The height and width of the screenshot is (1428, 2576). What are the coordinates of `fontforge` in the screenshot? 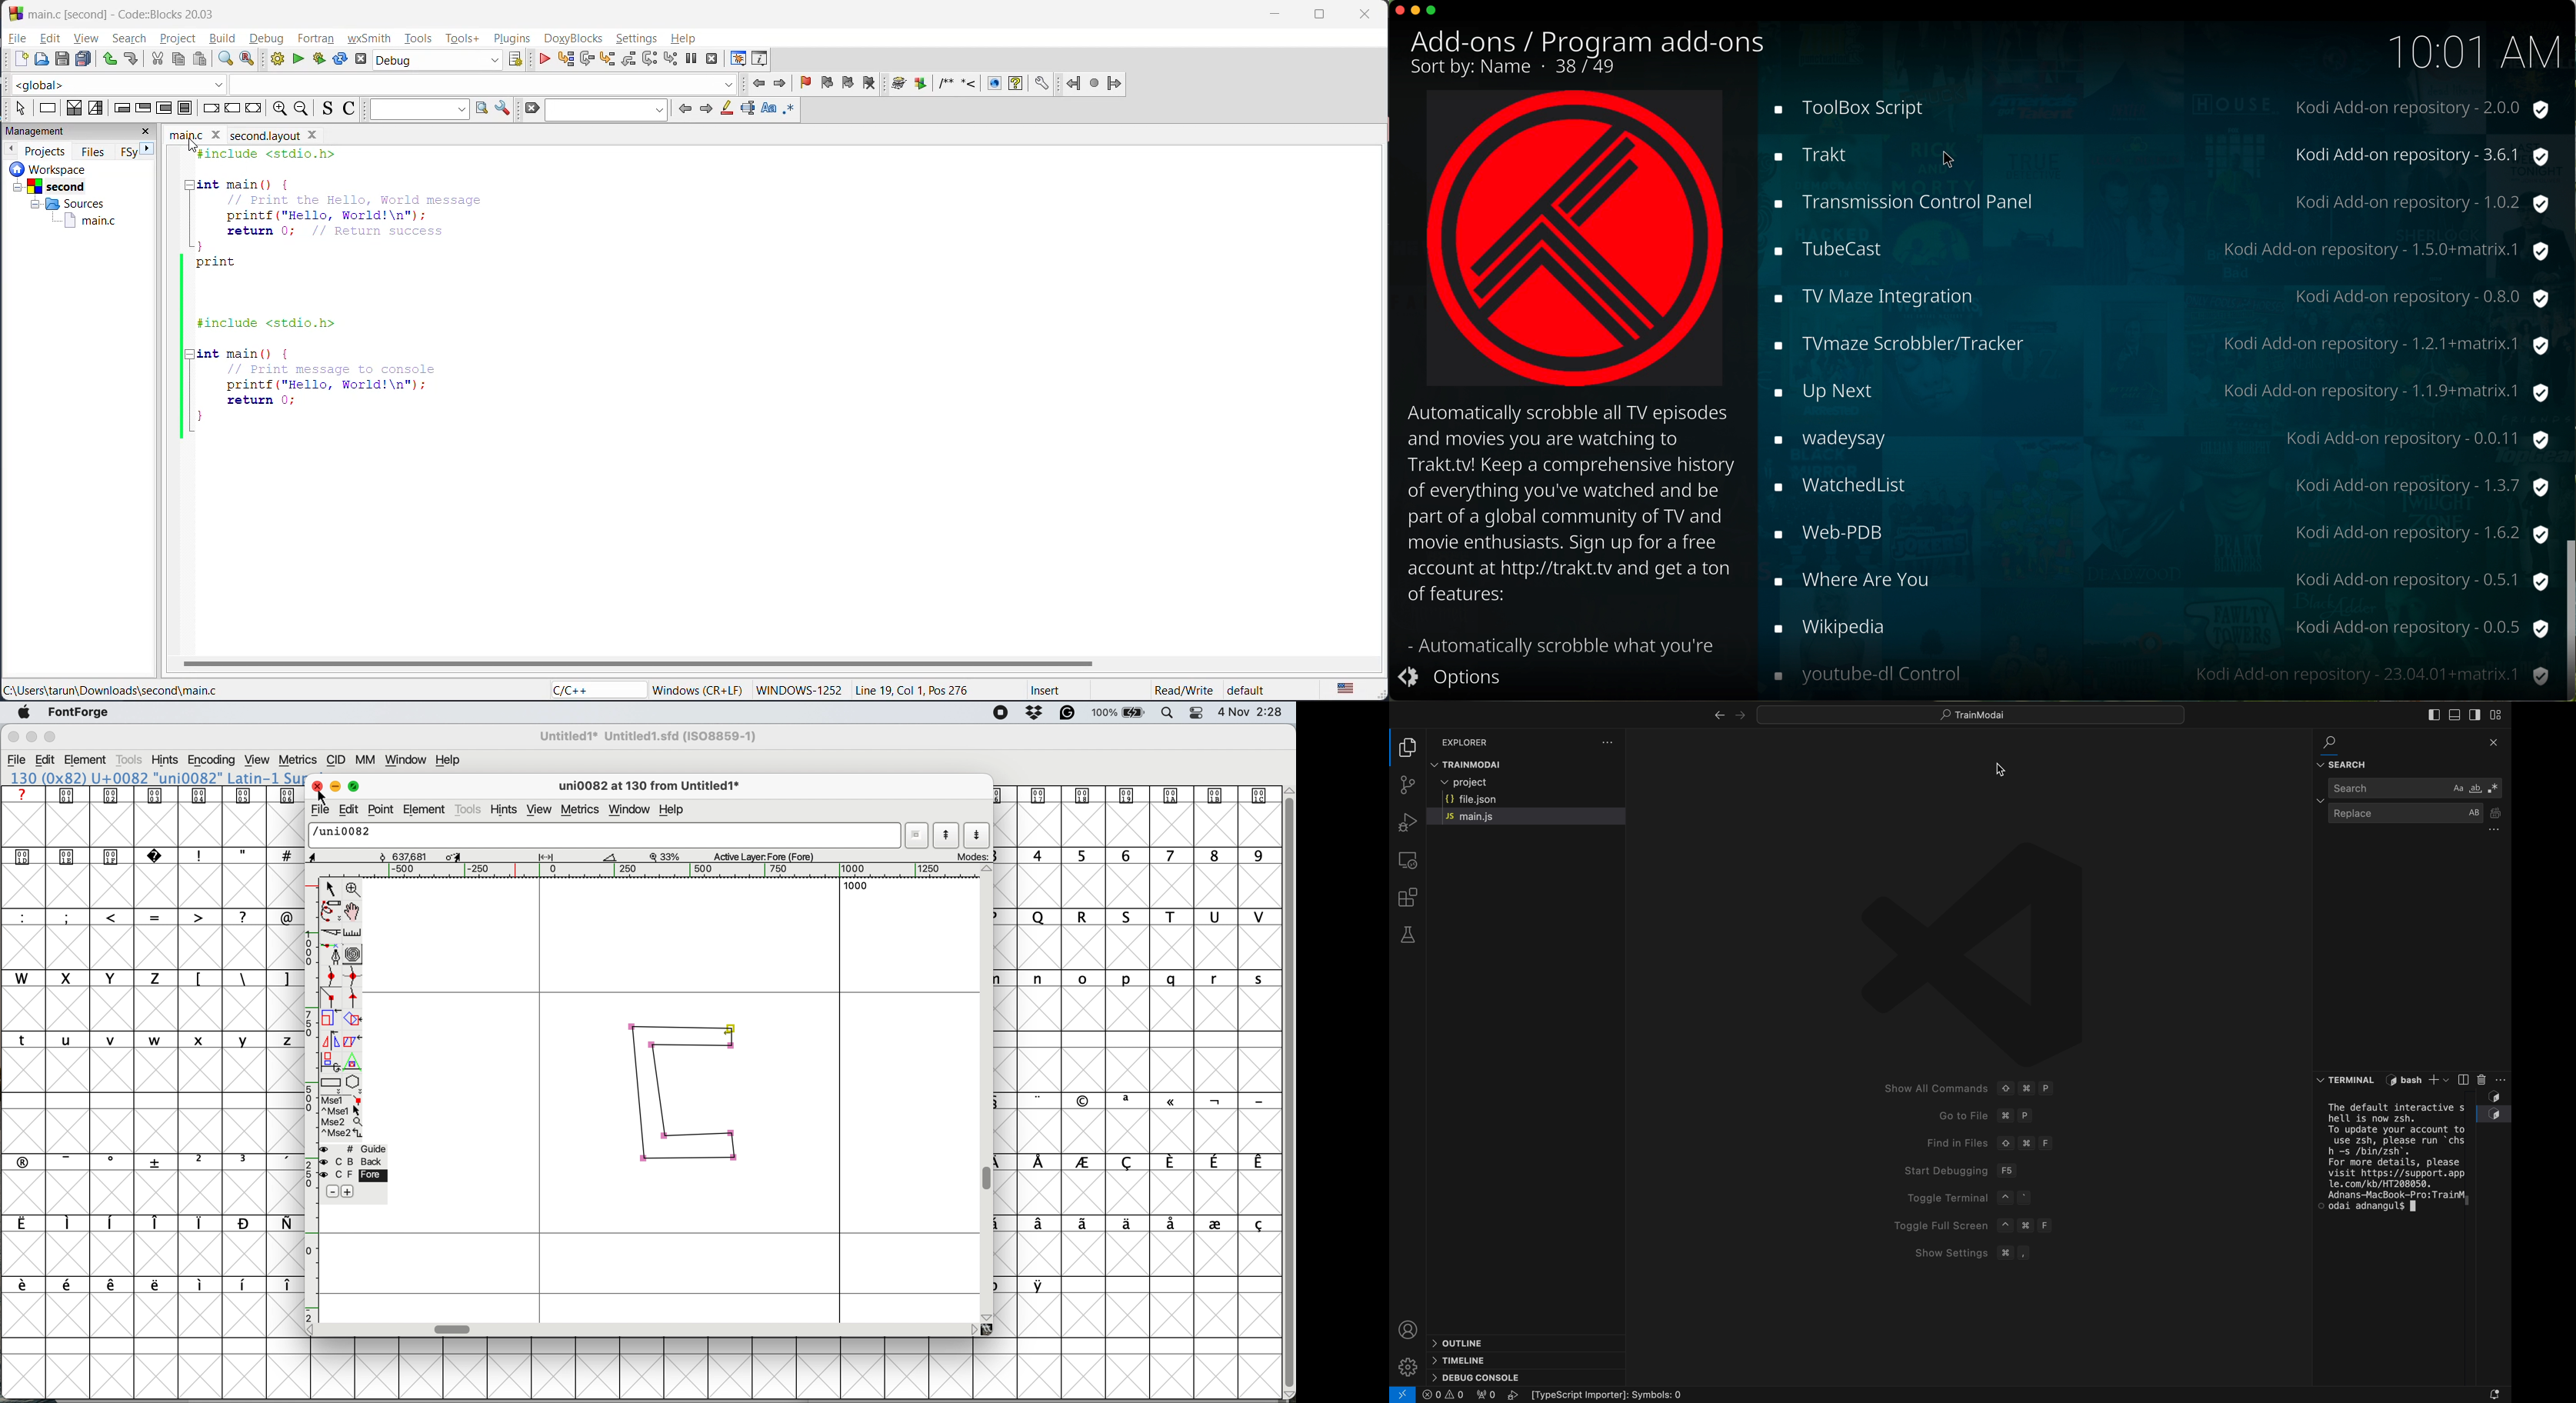 It's located at (79, 711).